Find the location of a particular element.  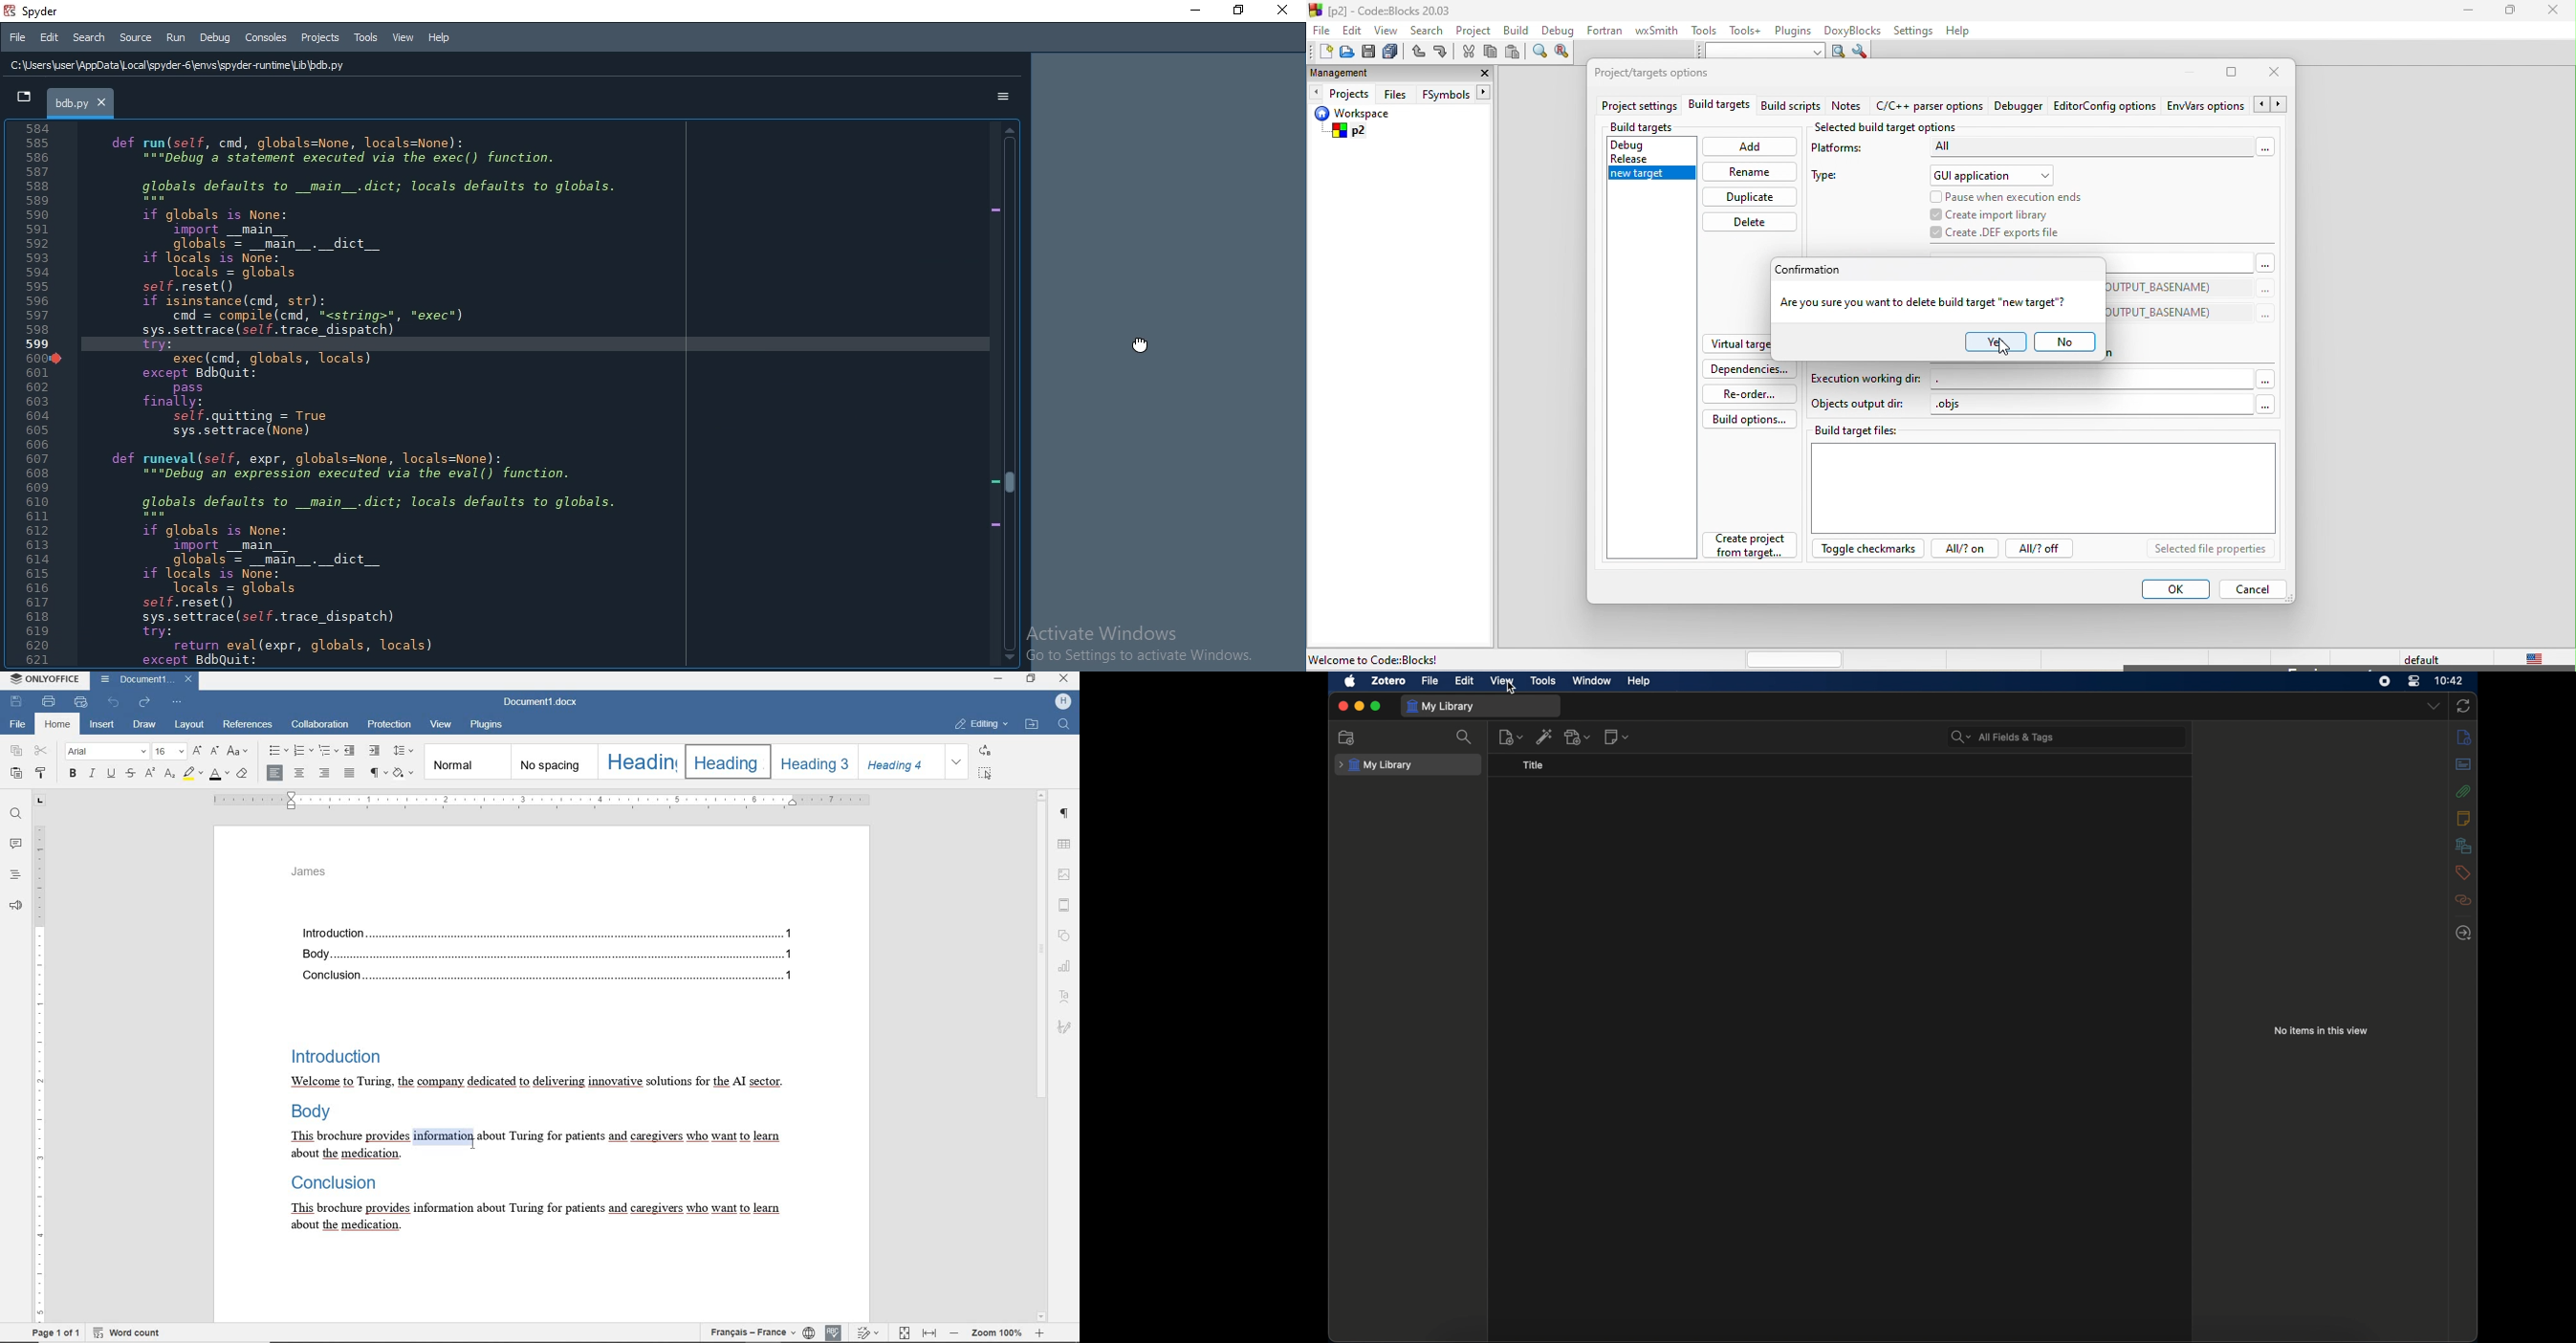

cut is located at coordinates (1469, 54).